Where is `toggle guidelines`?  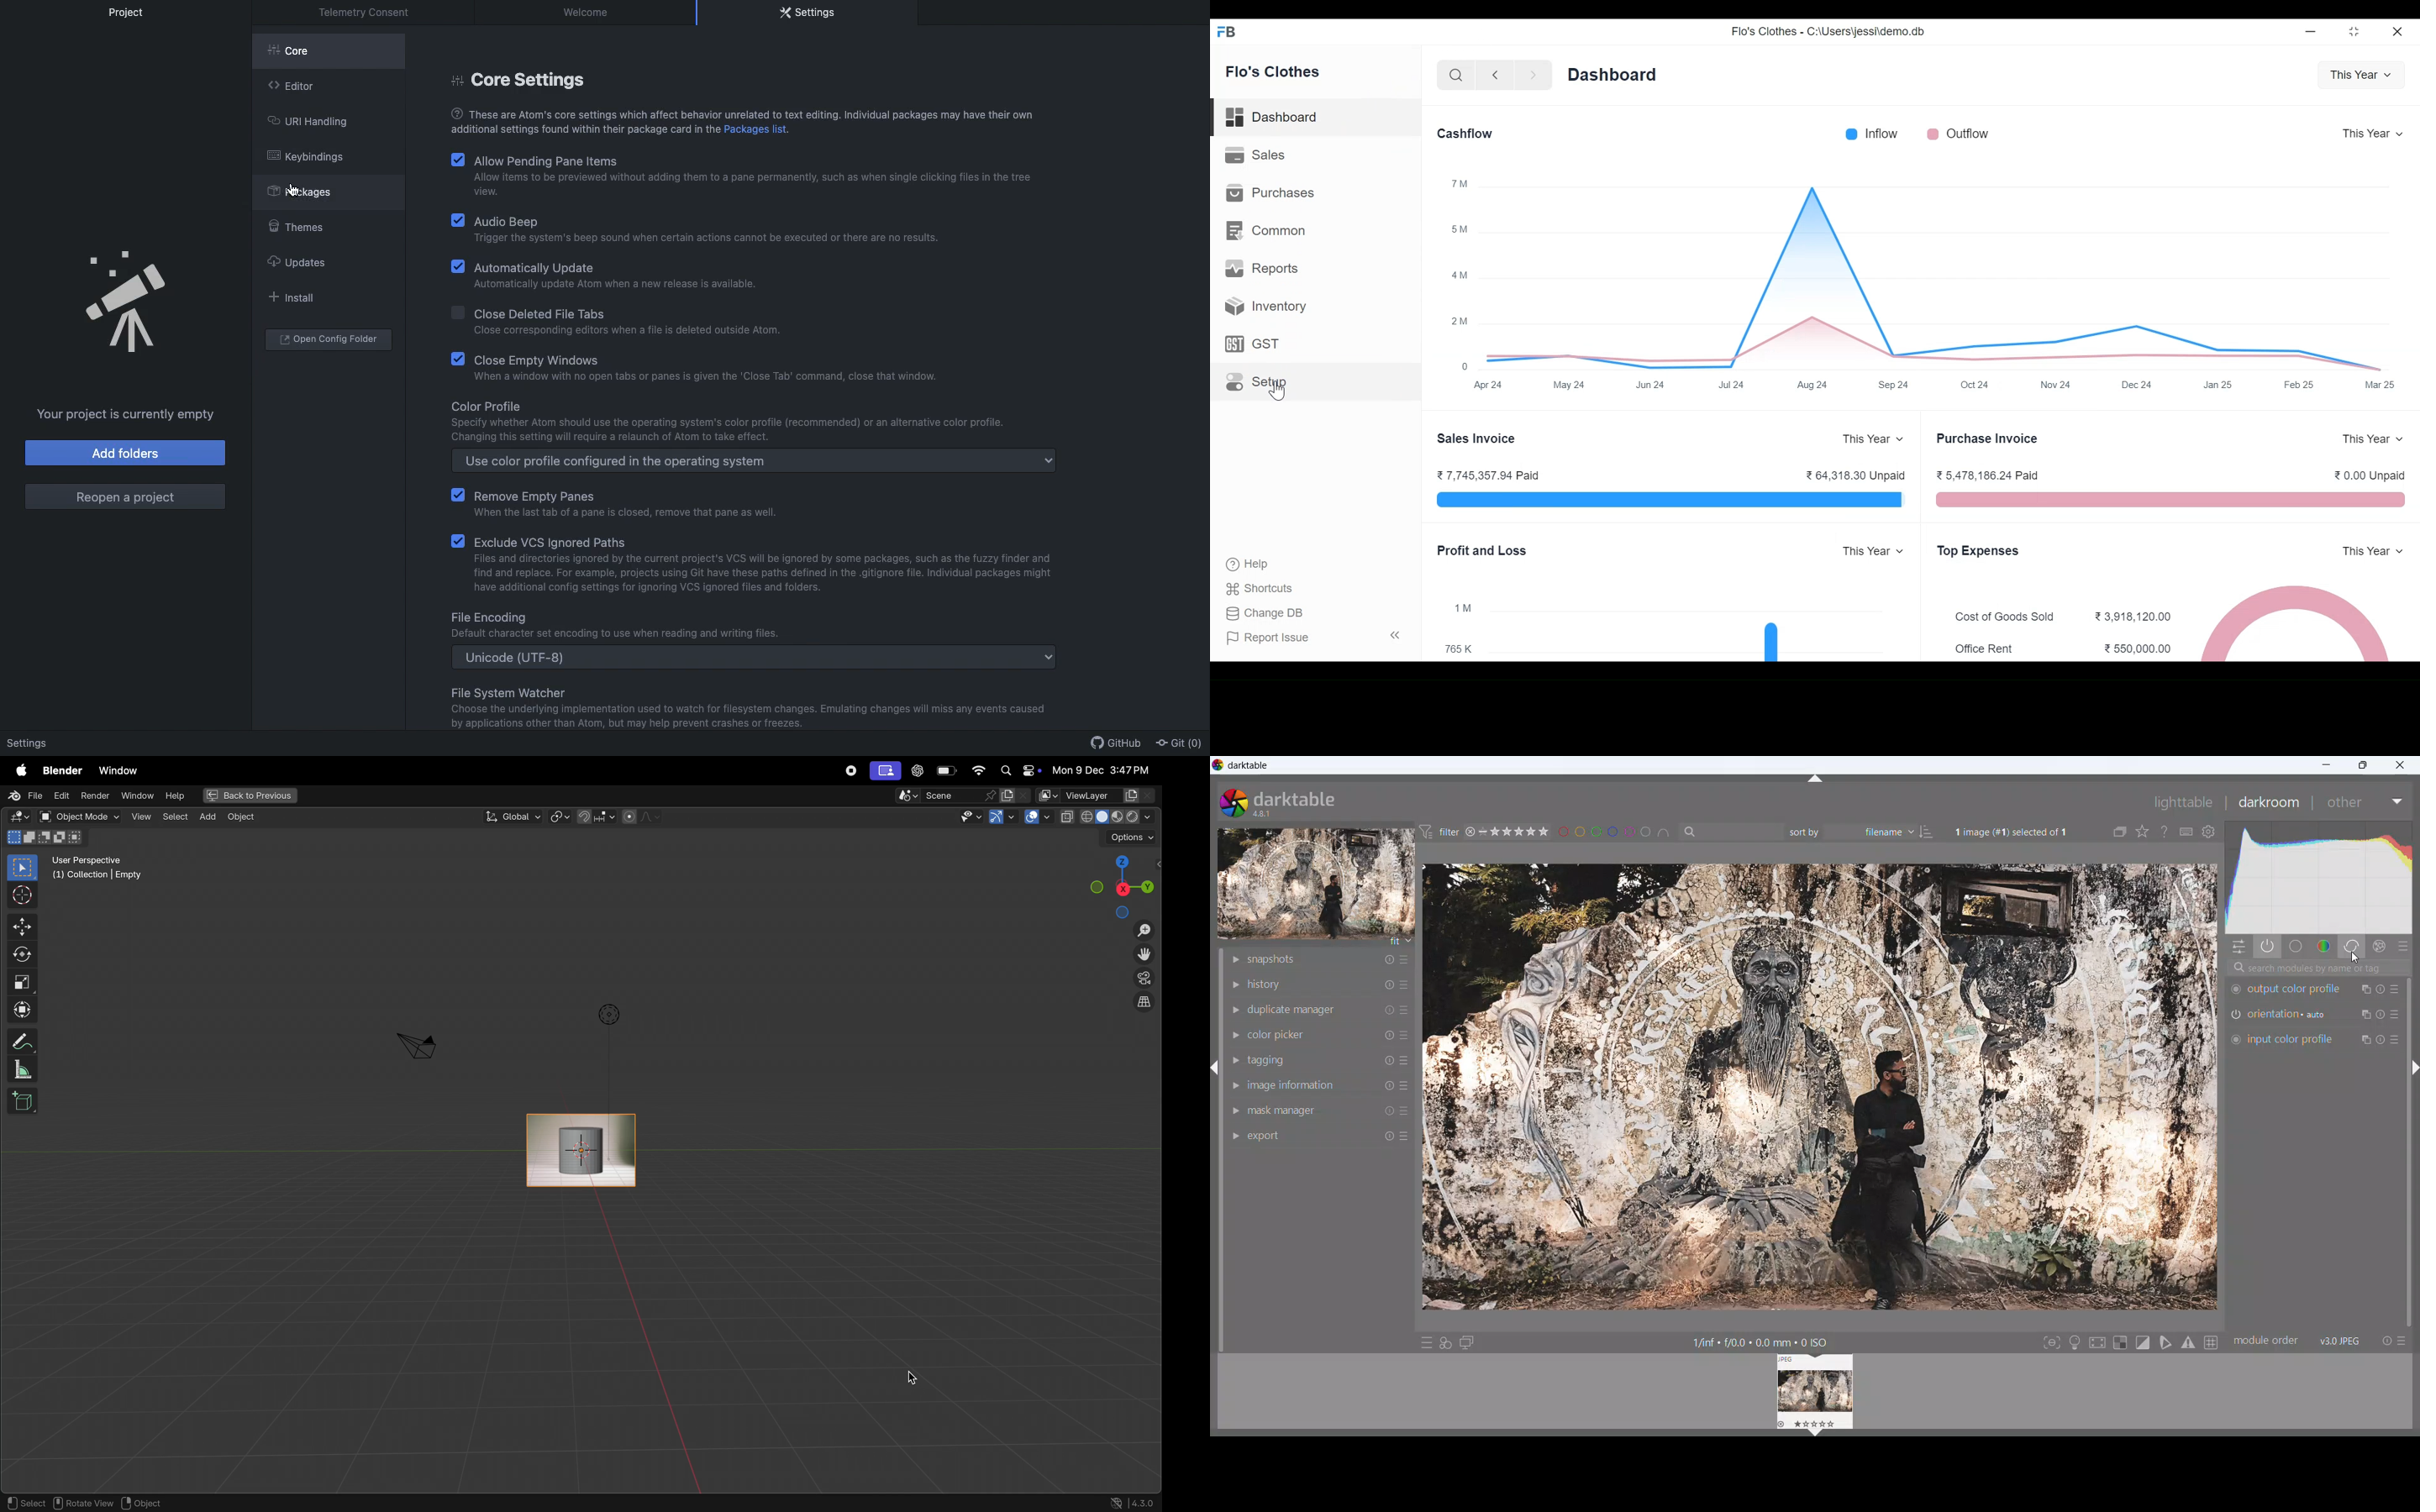 toggle guidelines is located at coordinates (2211, 1343).